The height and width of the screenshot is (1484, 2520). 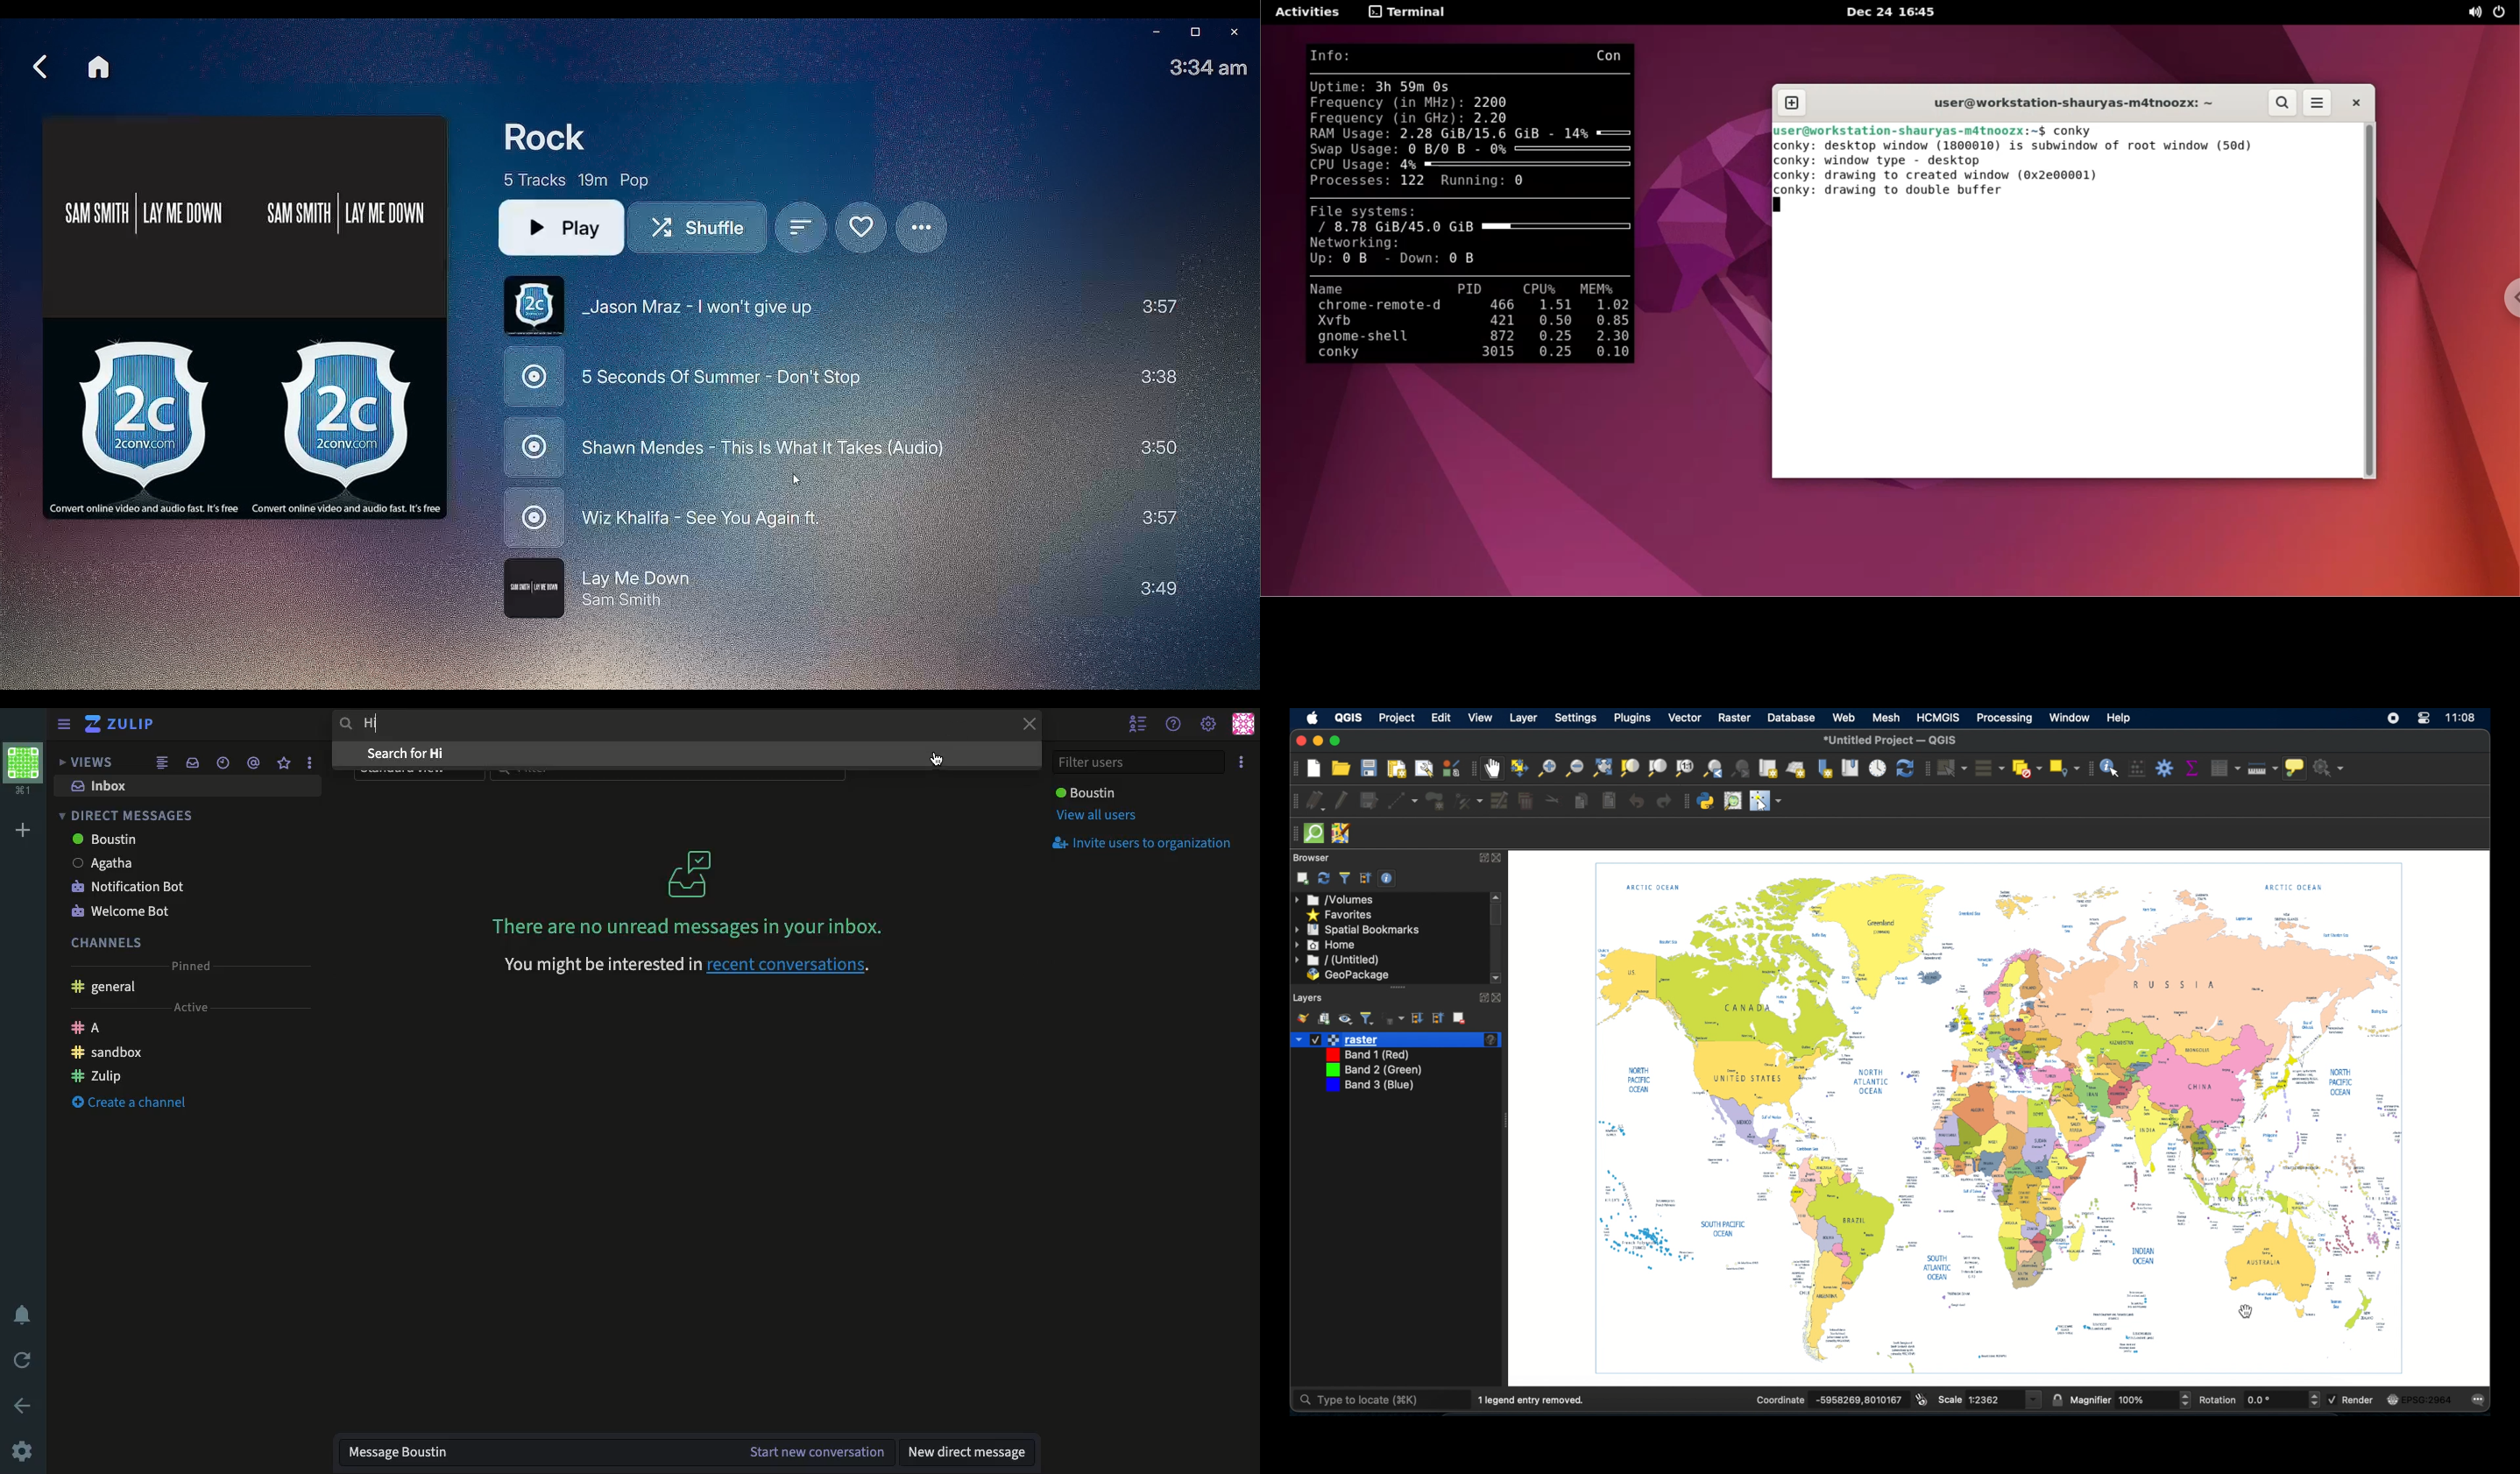 What do you see at coordinates (308, 762) in the screenshot?
I see `Options` at bounding box center [308, 762].